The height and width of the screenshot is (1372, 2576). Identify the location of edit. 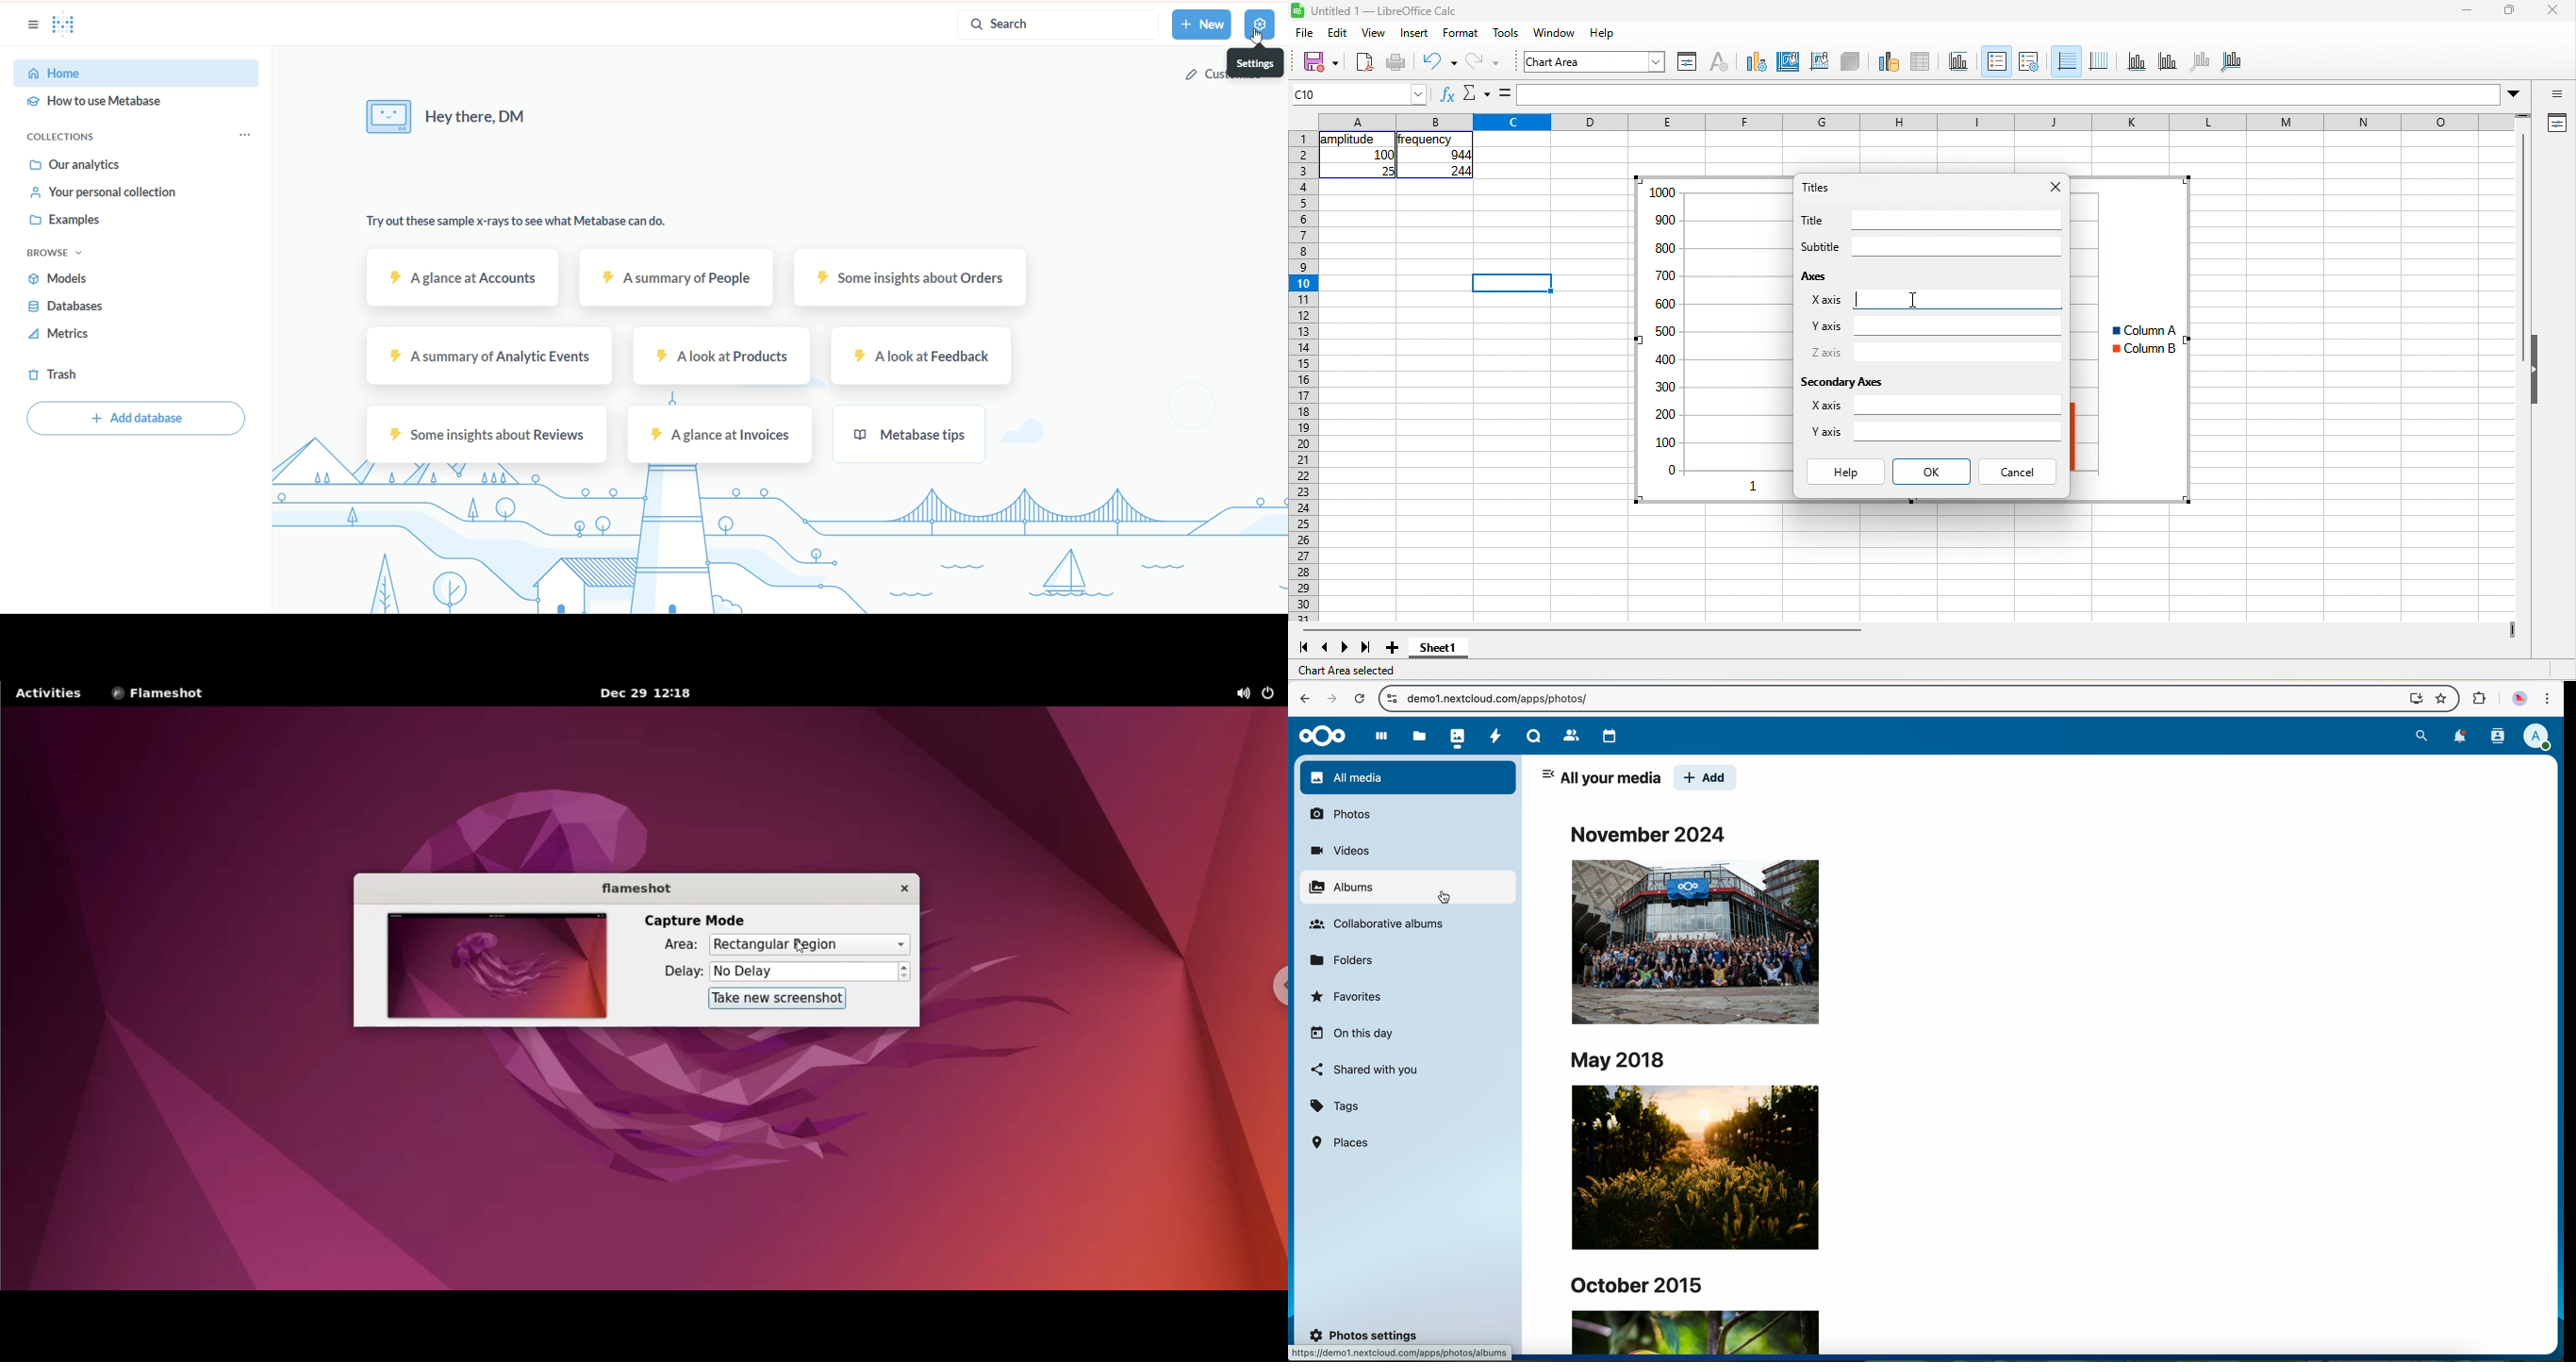
(1338, 32).